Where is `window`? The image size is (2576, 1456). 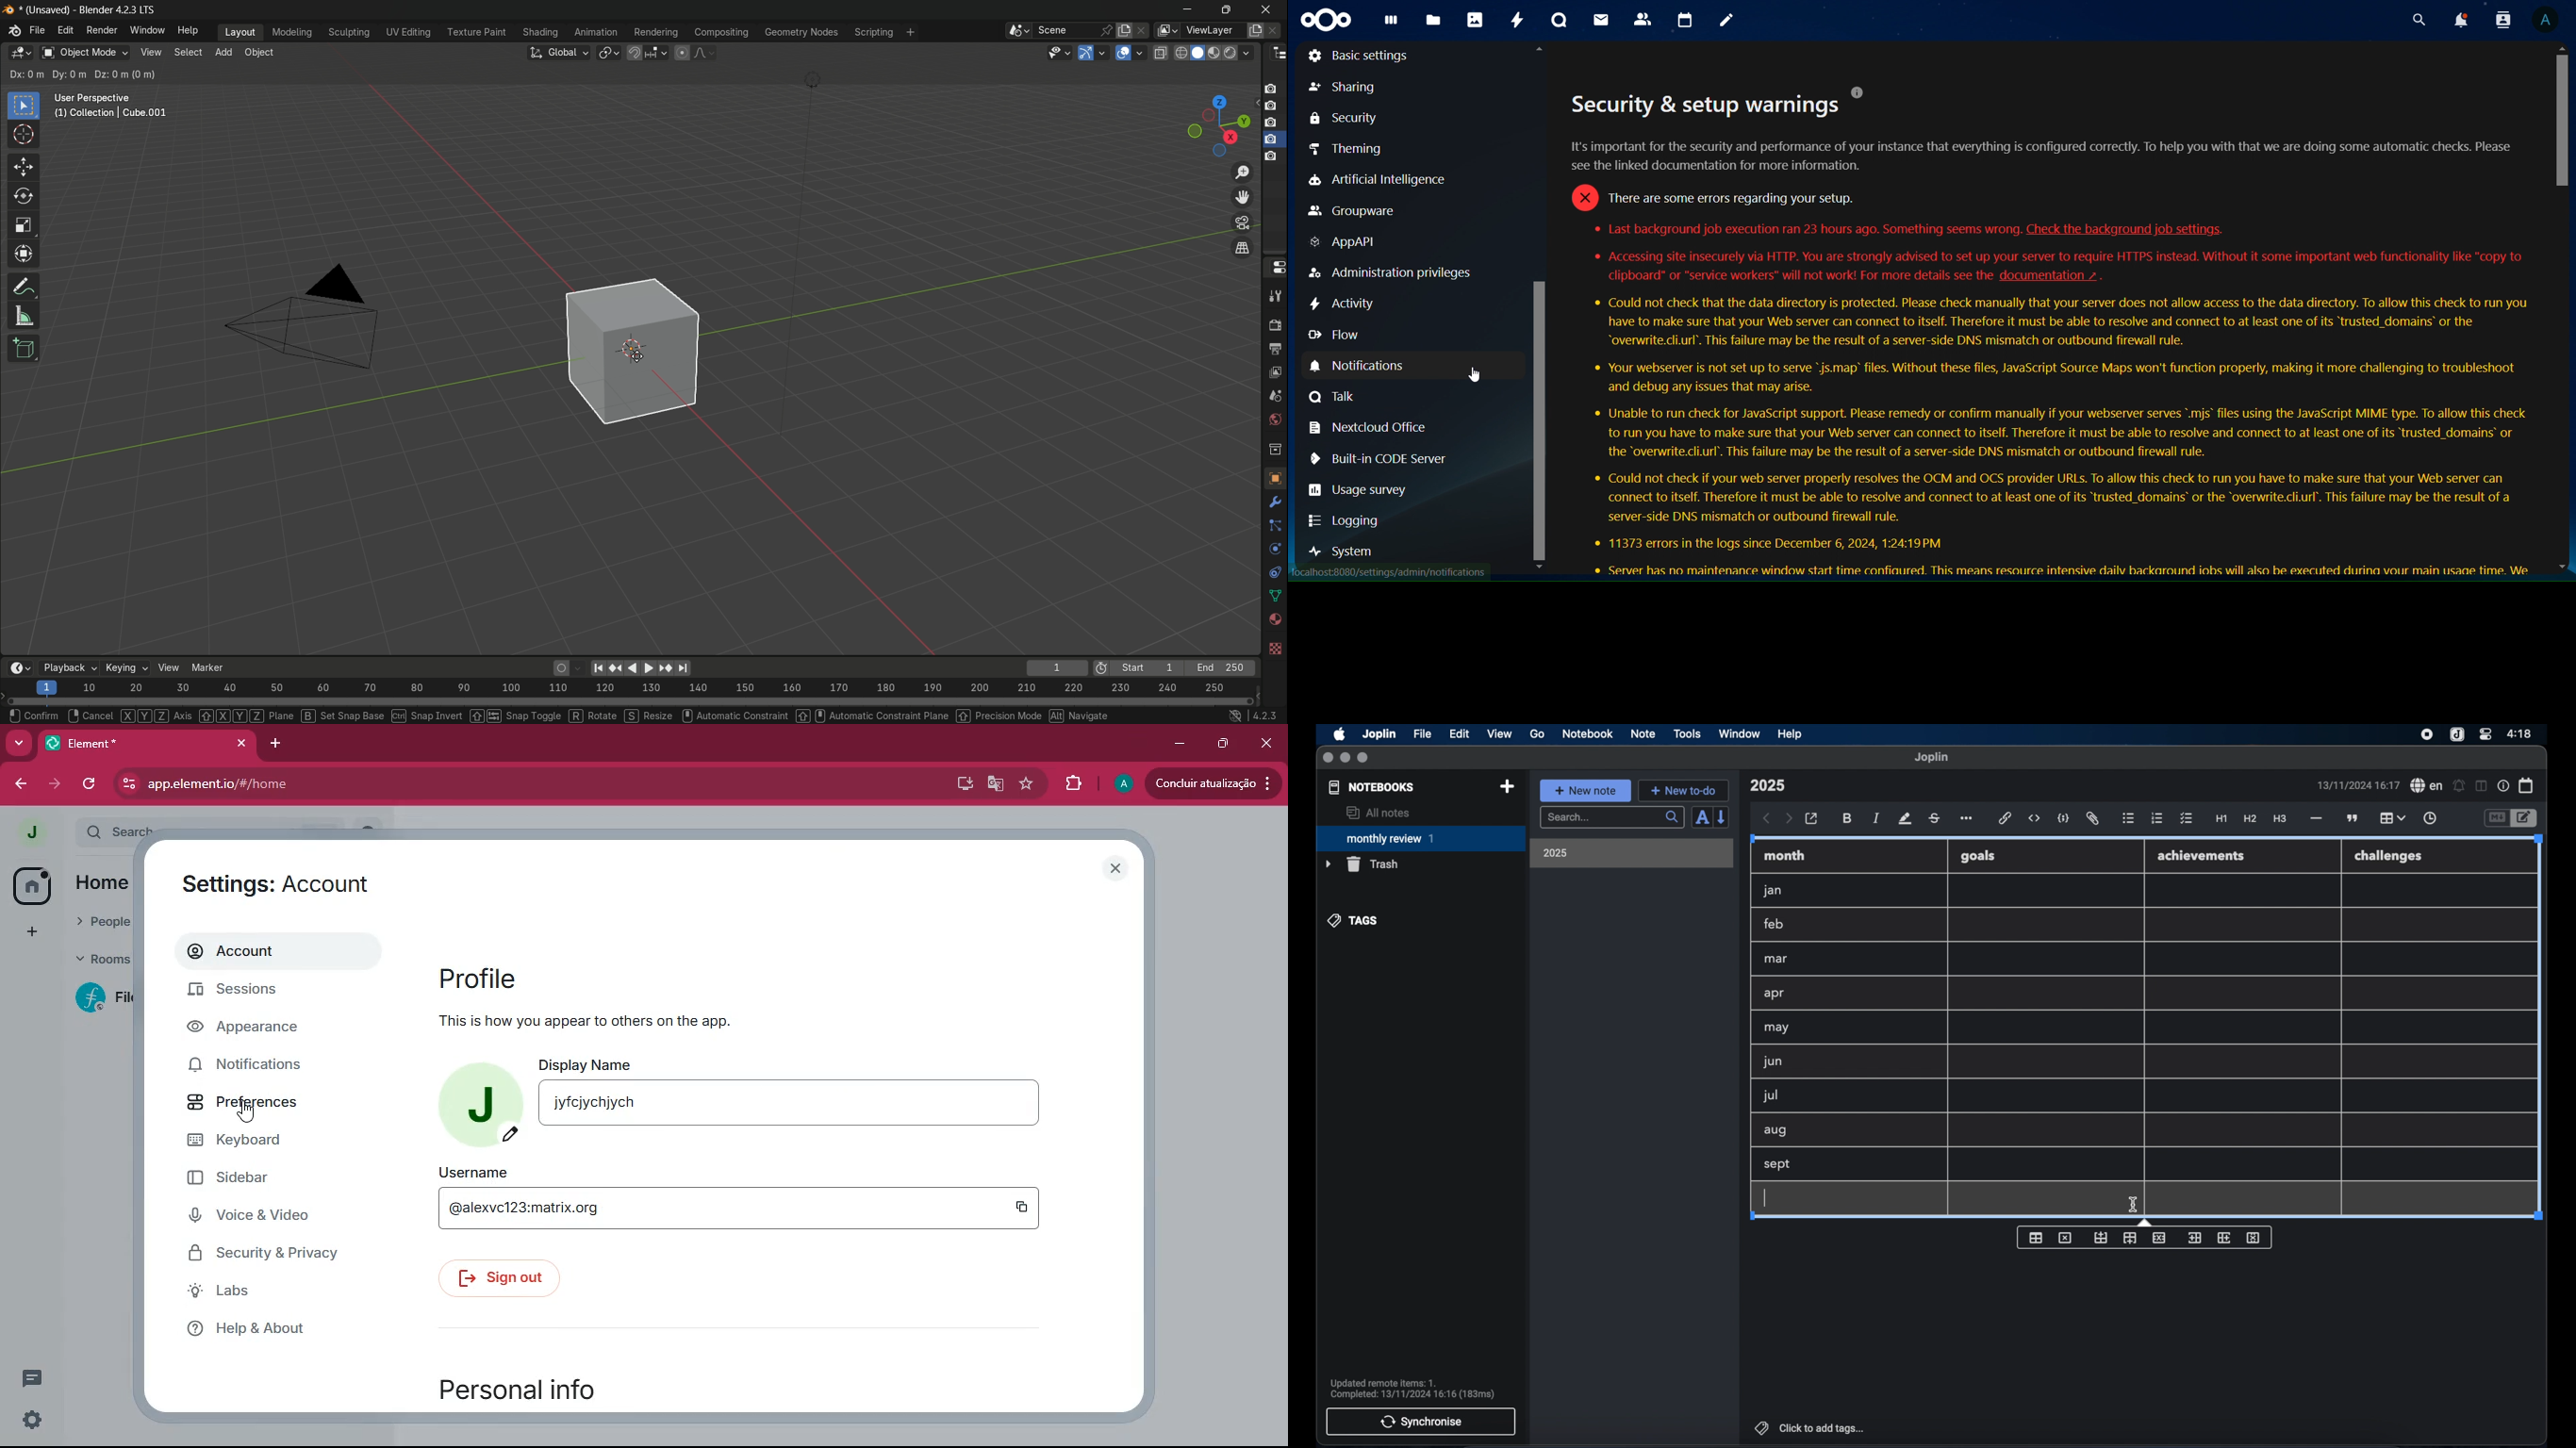
window is located at coordinates (1740, 733).